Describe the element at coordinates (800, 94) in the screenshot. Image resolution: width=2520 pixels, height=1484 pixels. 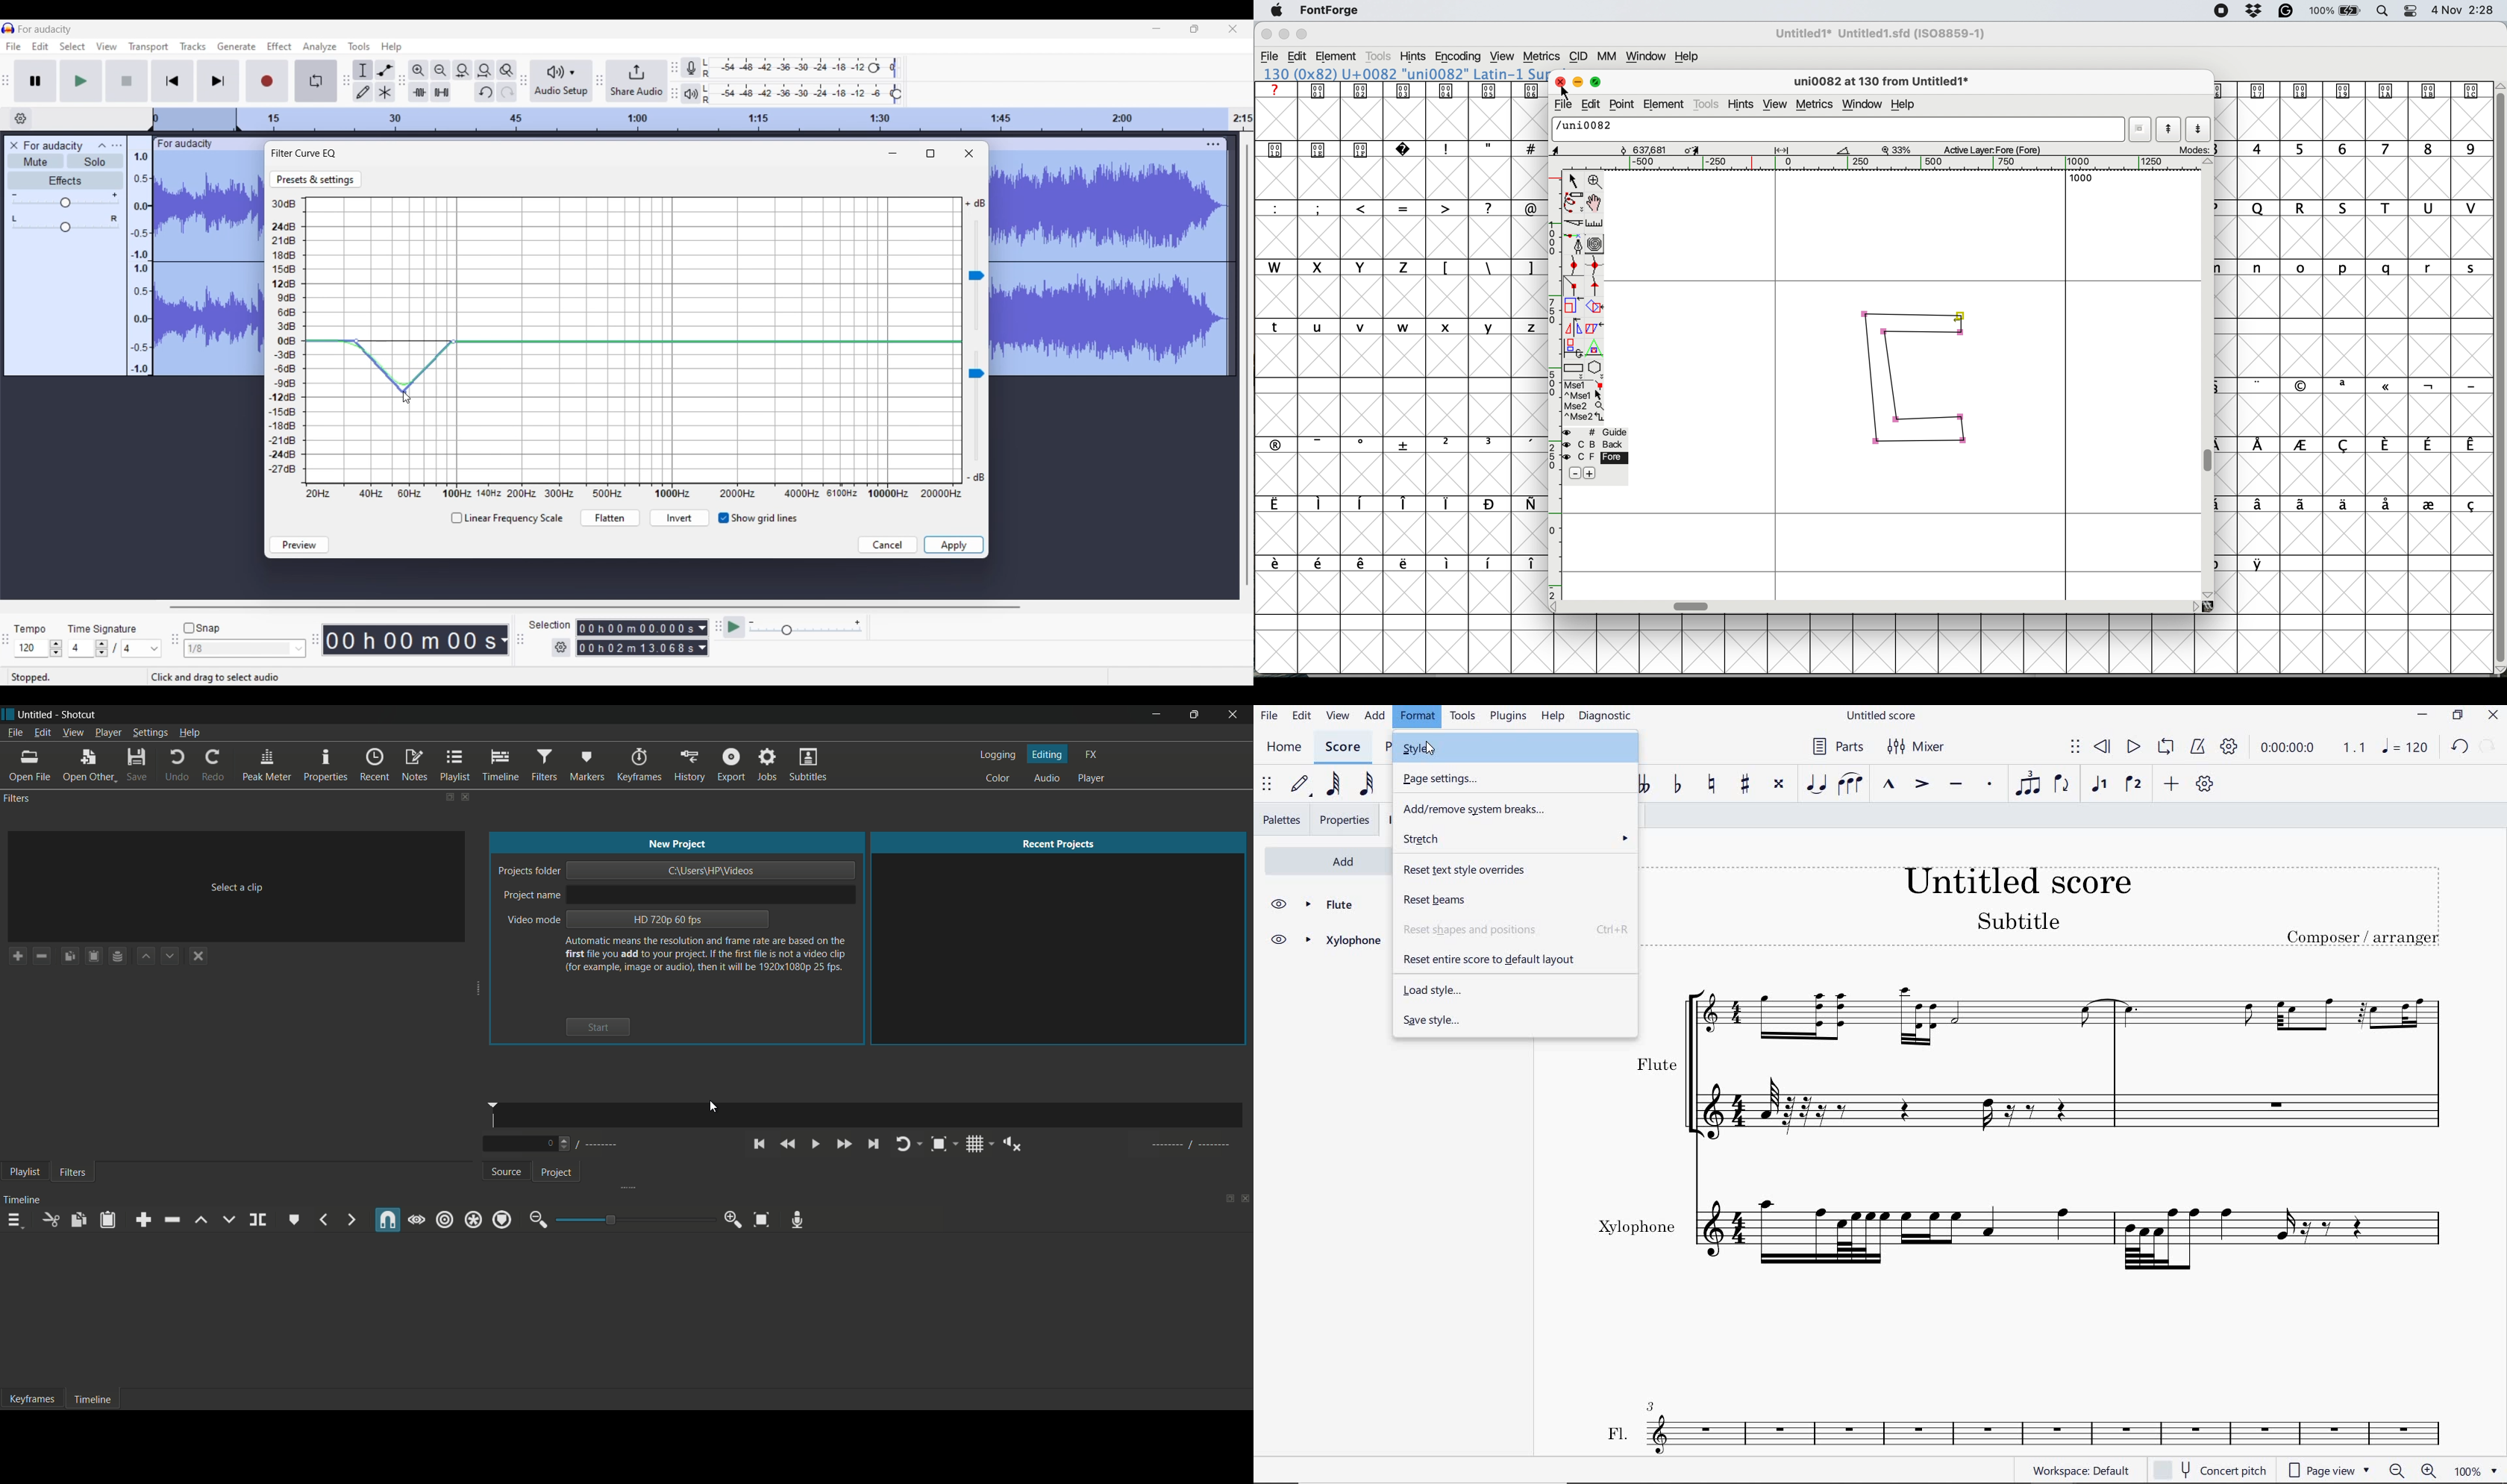
I see `Playback level` at that location.